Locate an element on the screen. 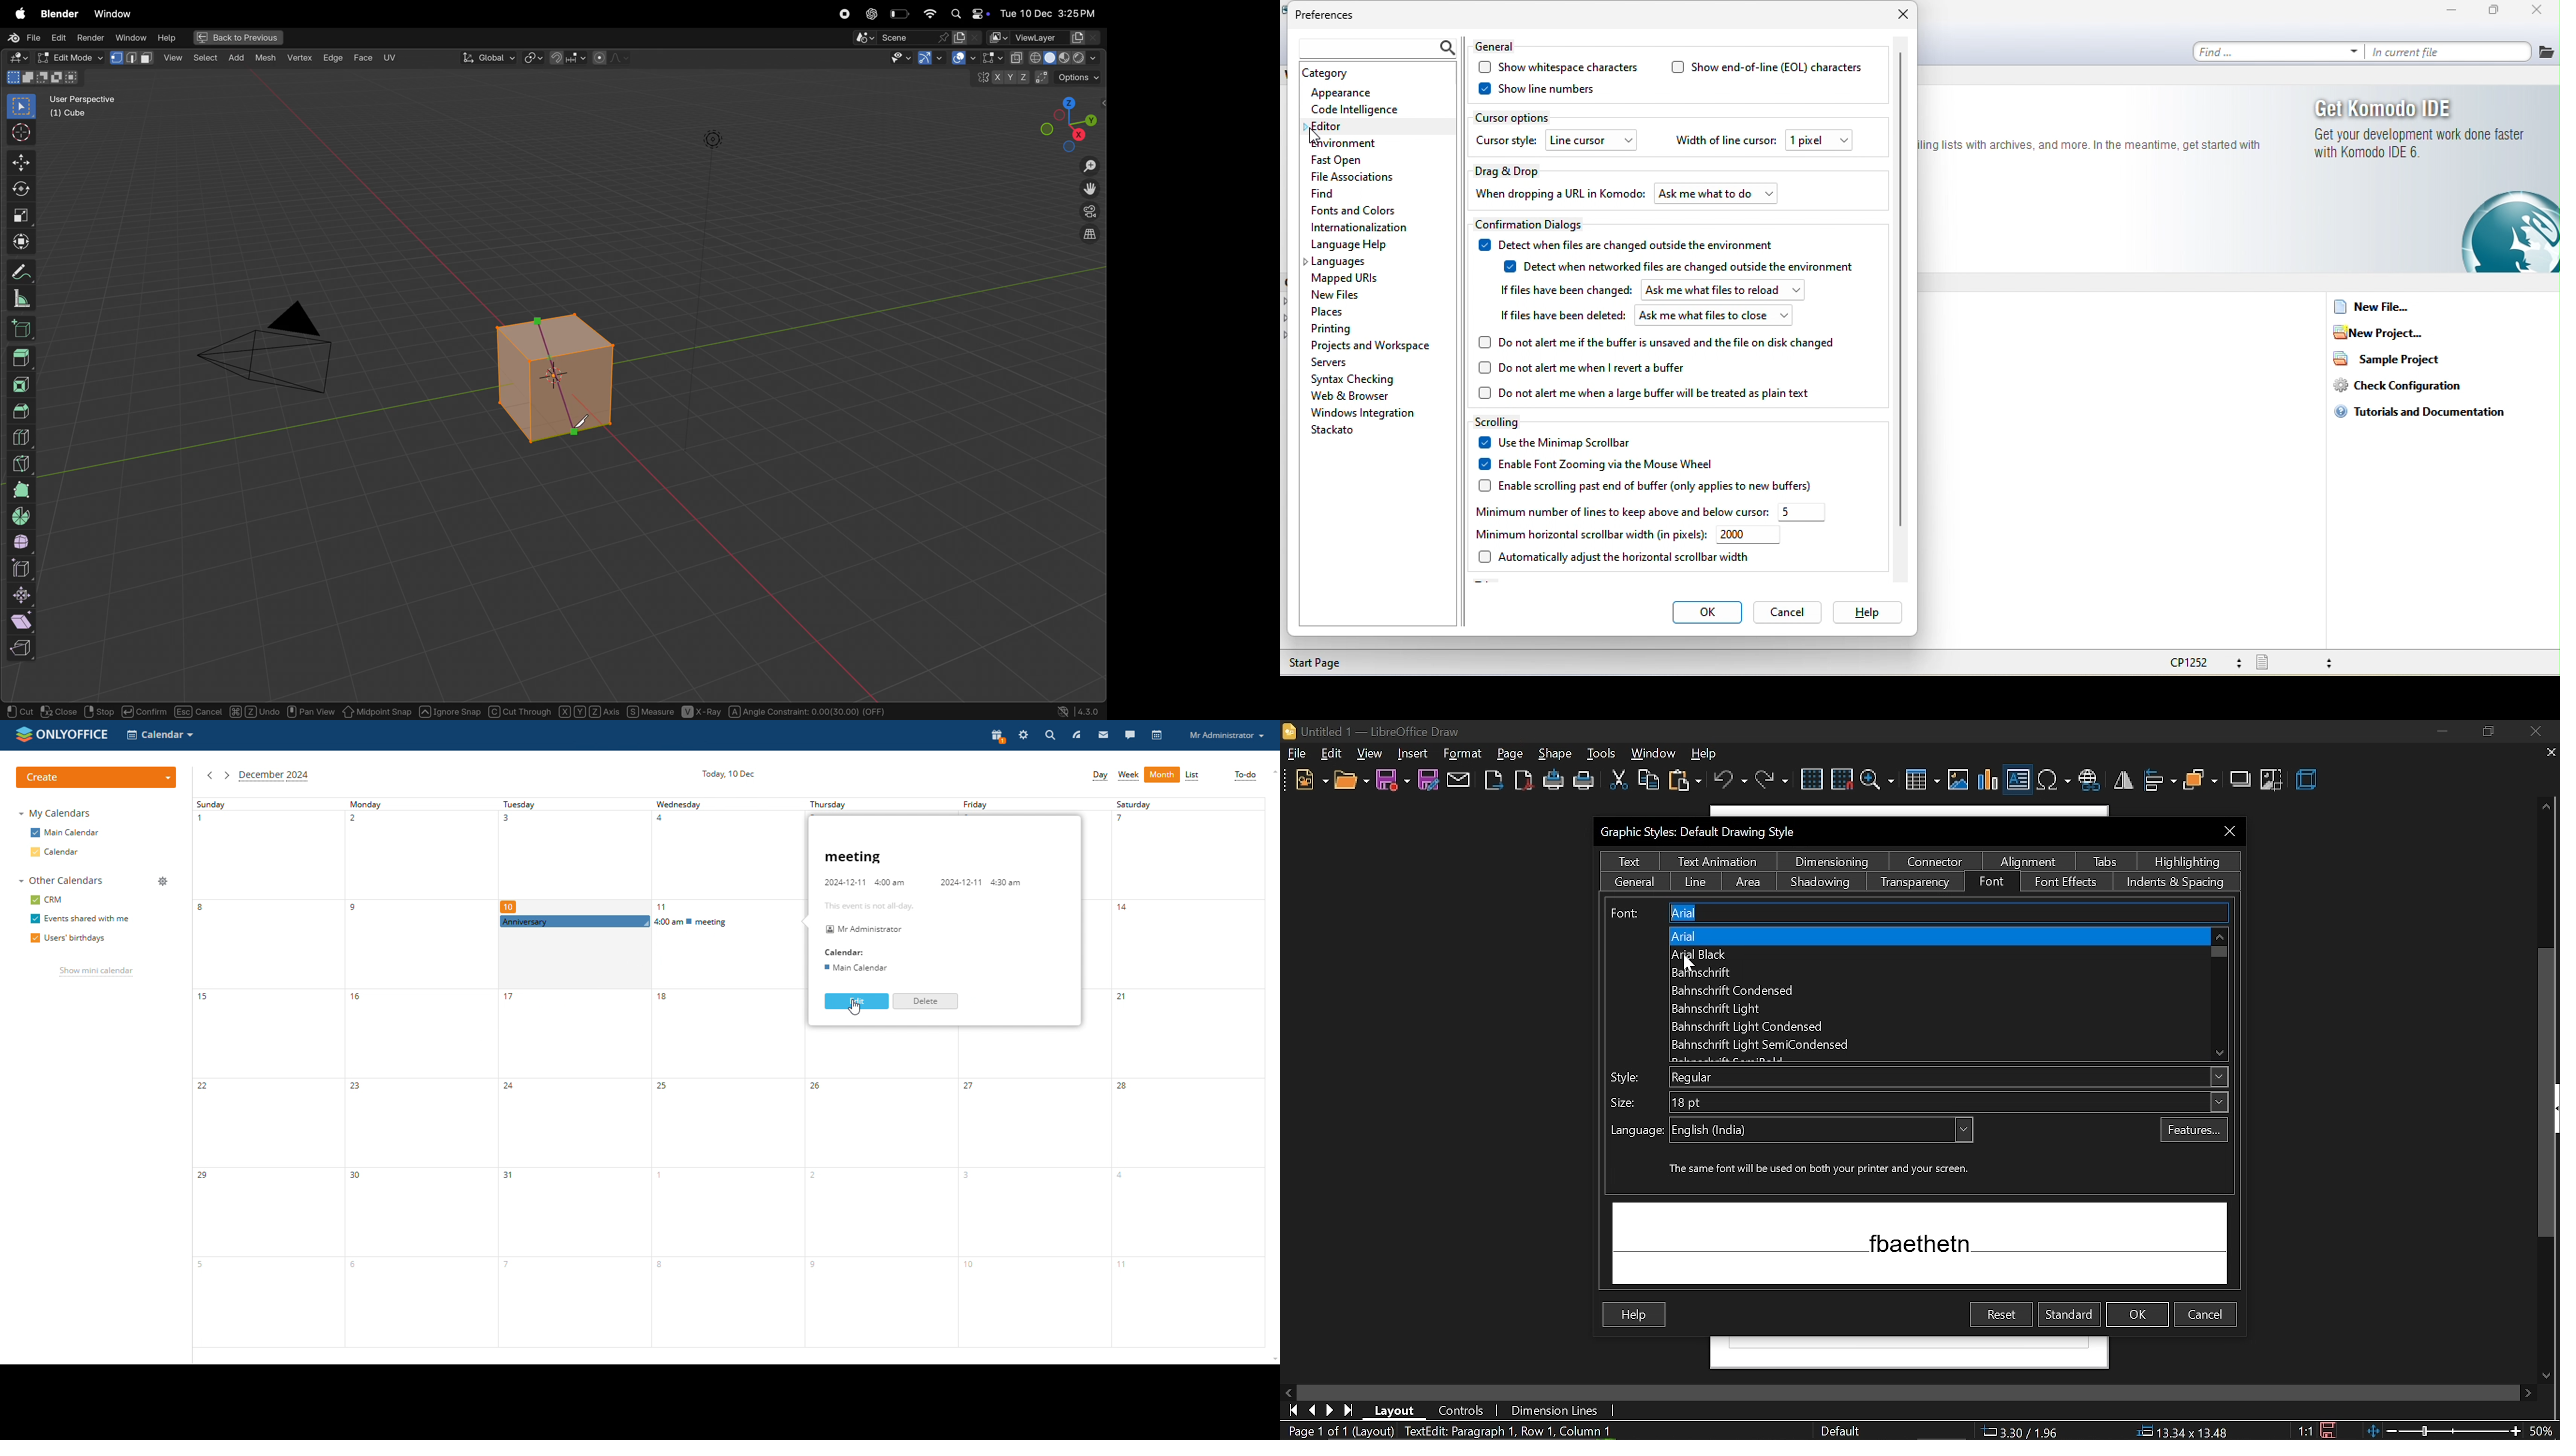 The width and height of the screenshot is (2576, 1456). Insert table is located at coordinates (1922, 781).